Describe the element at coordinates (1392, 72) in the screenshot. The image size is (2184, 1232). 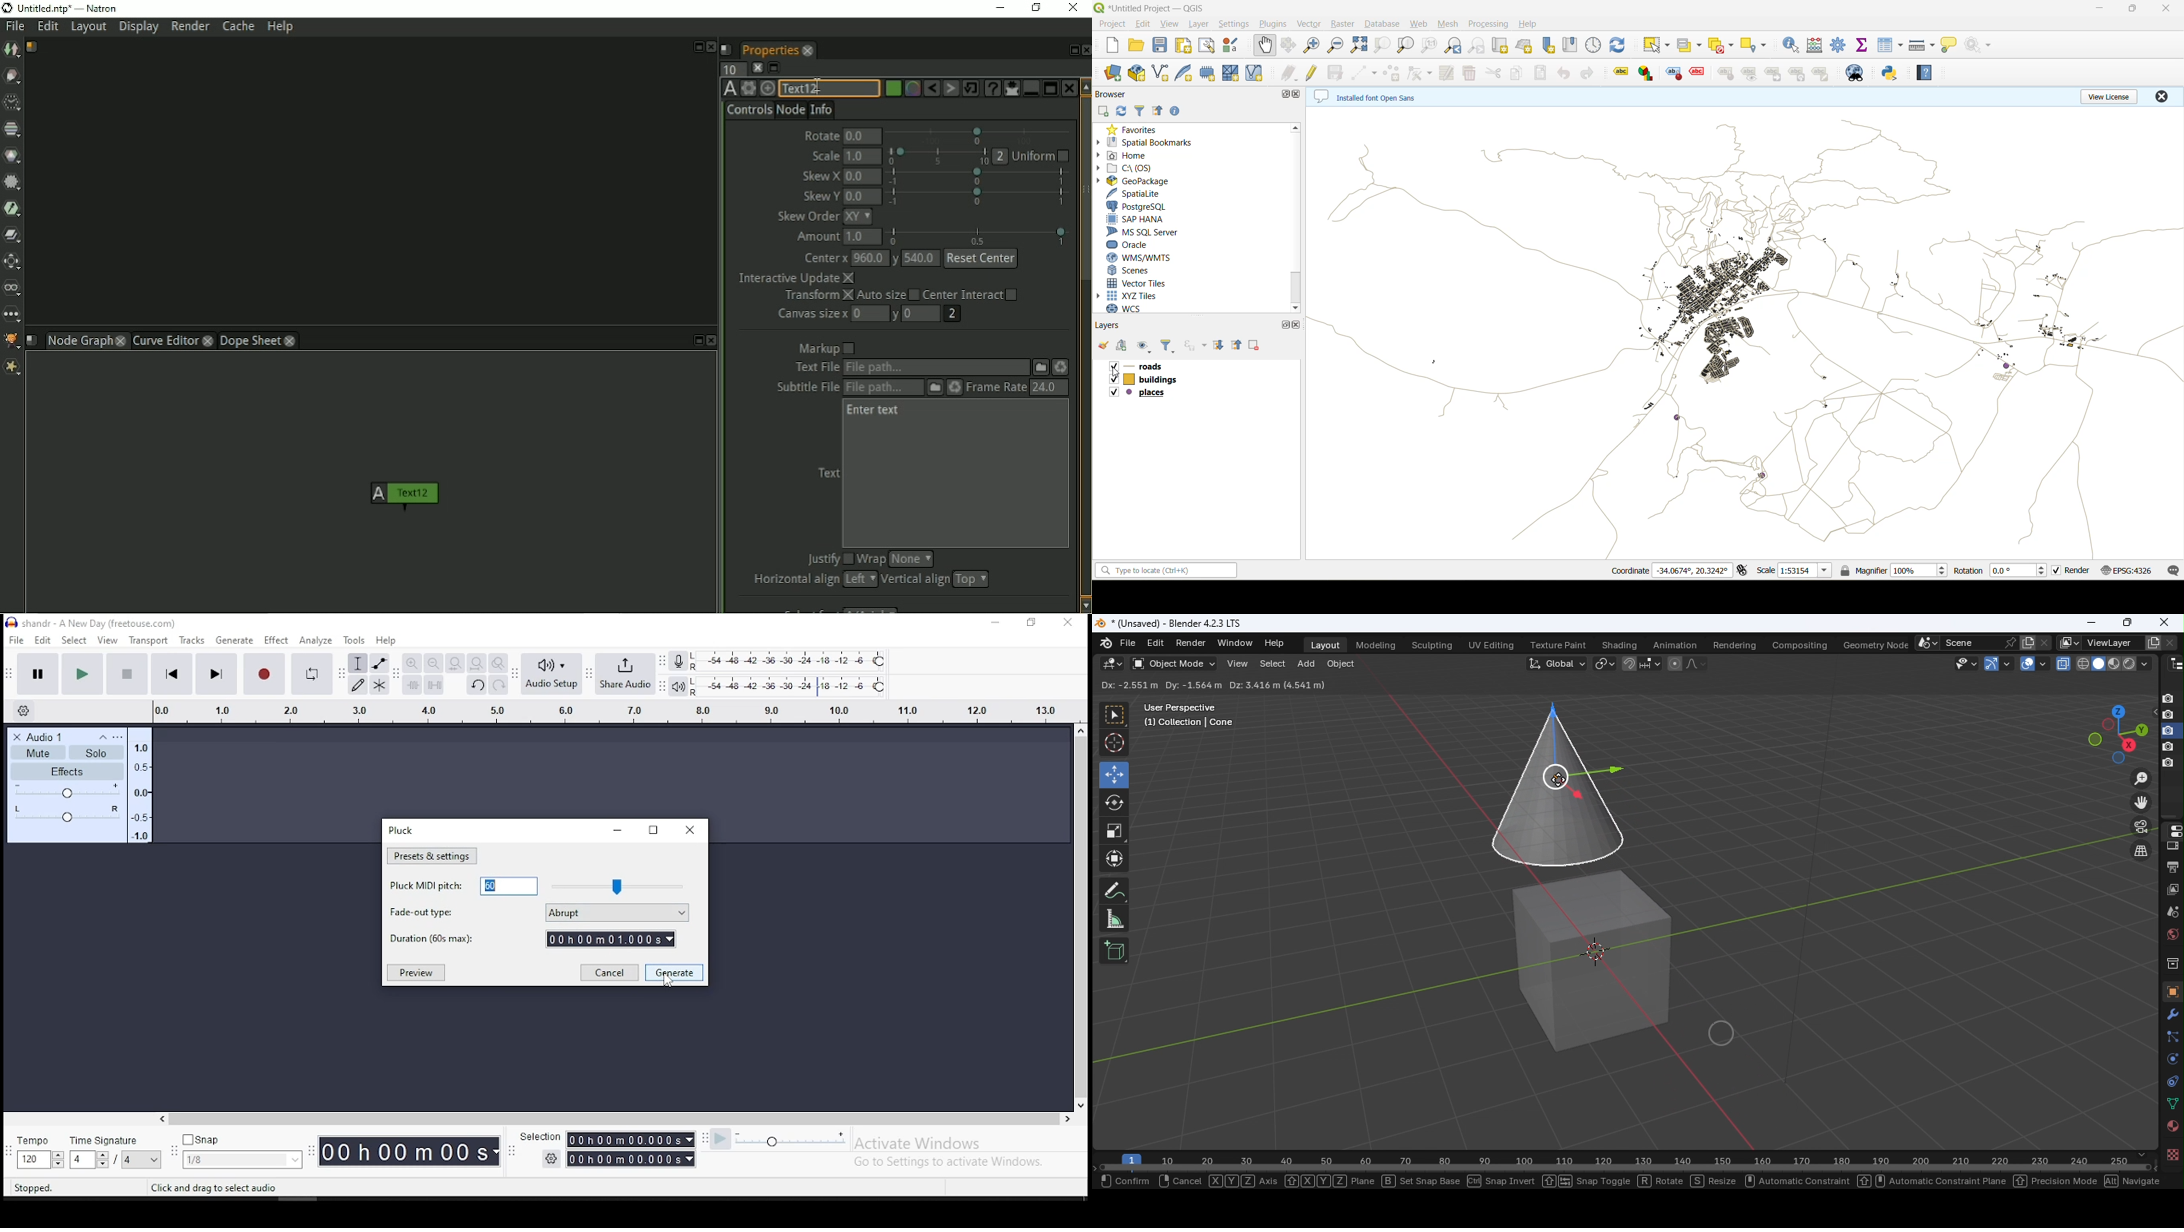
I see `add polygon` at that location.